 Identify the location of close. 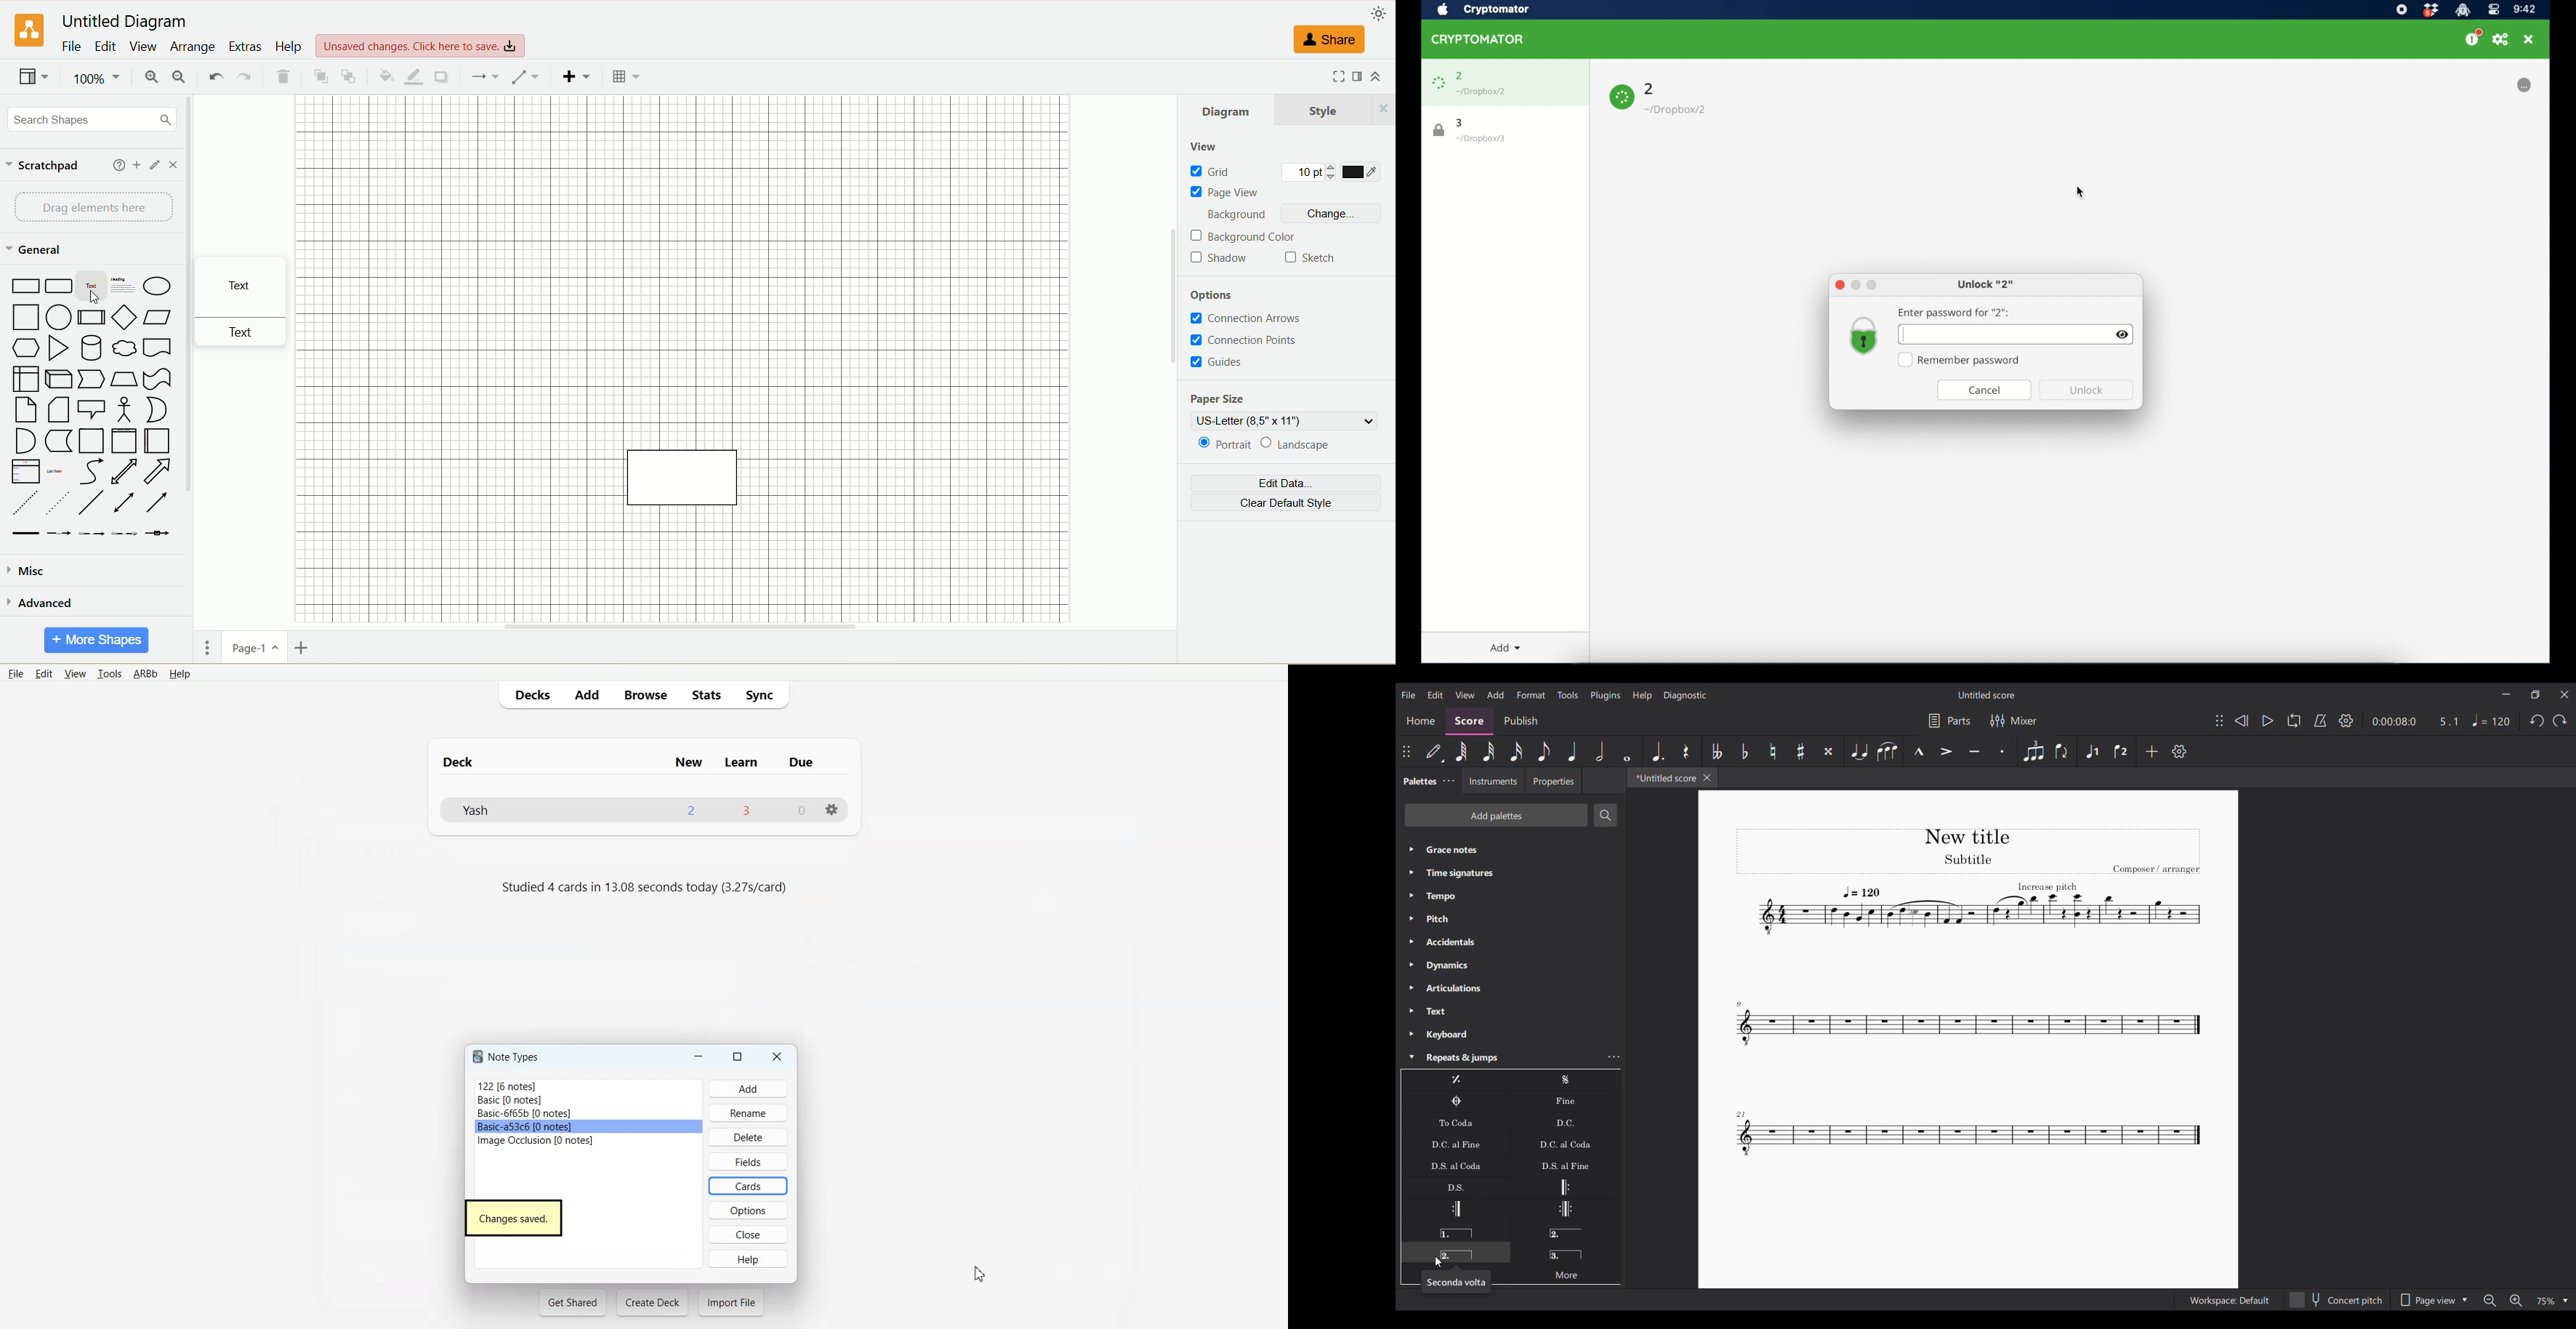
(176, 167).